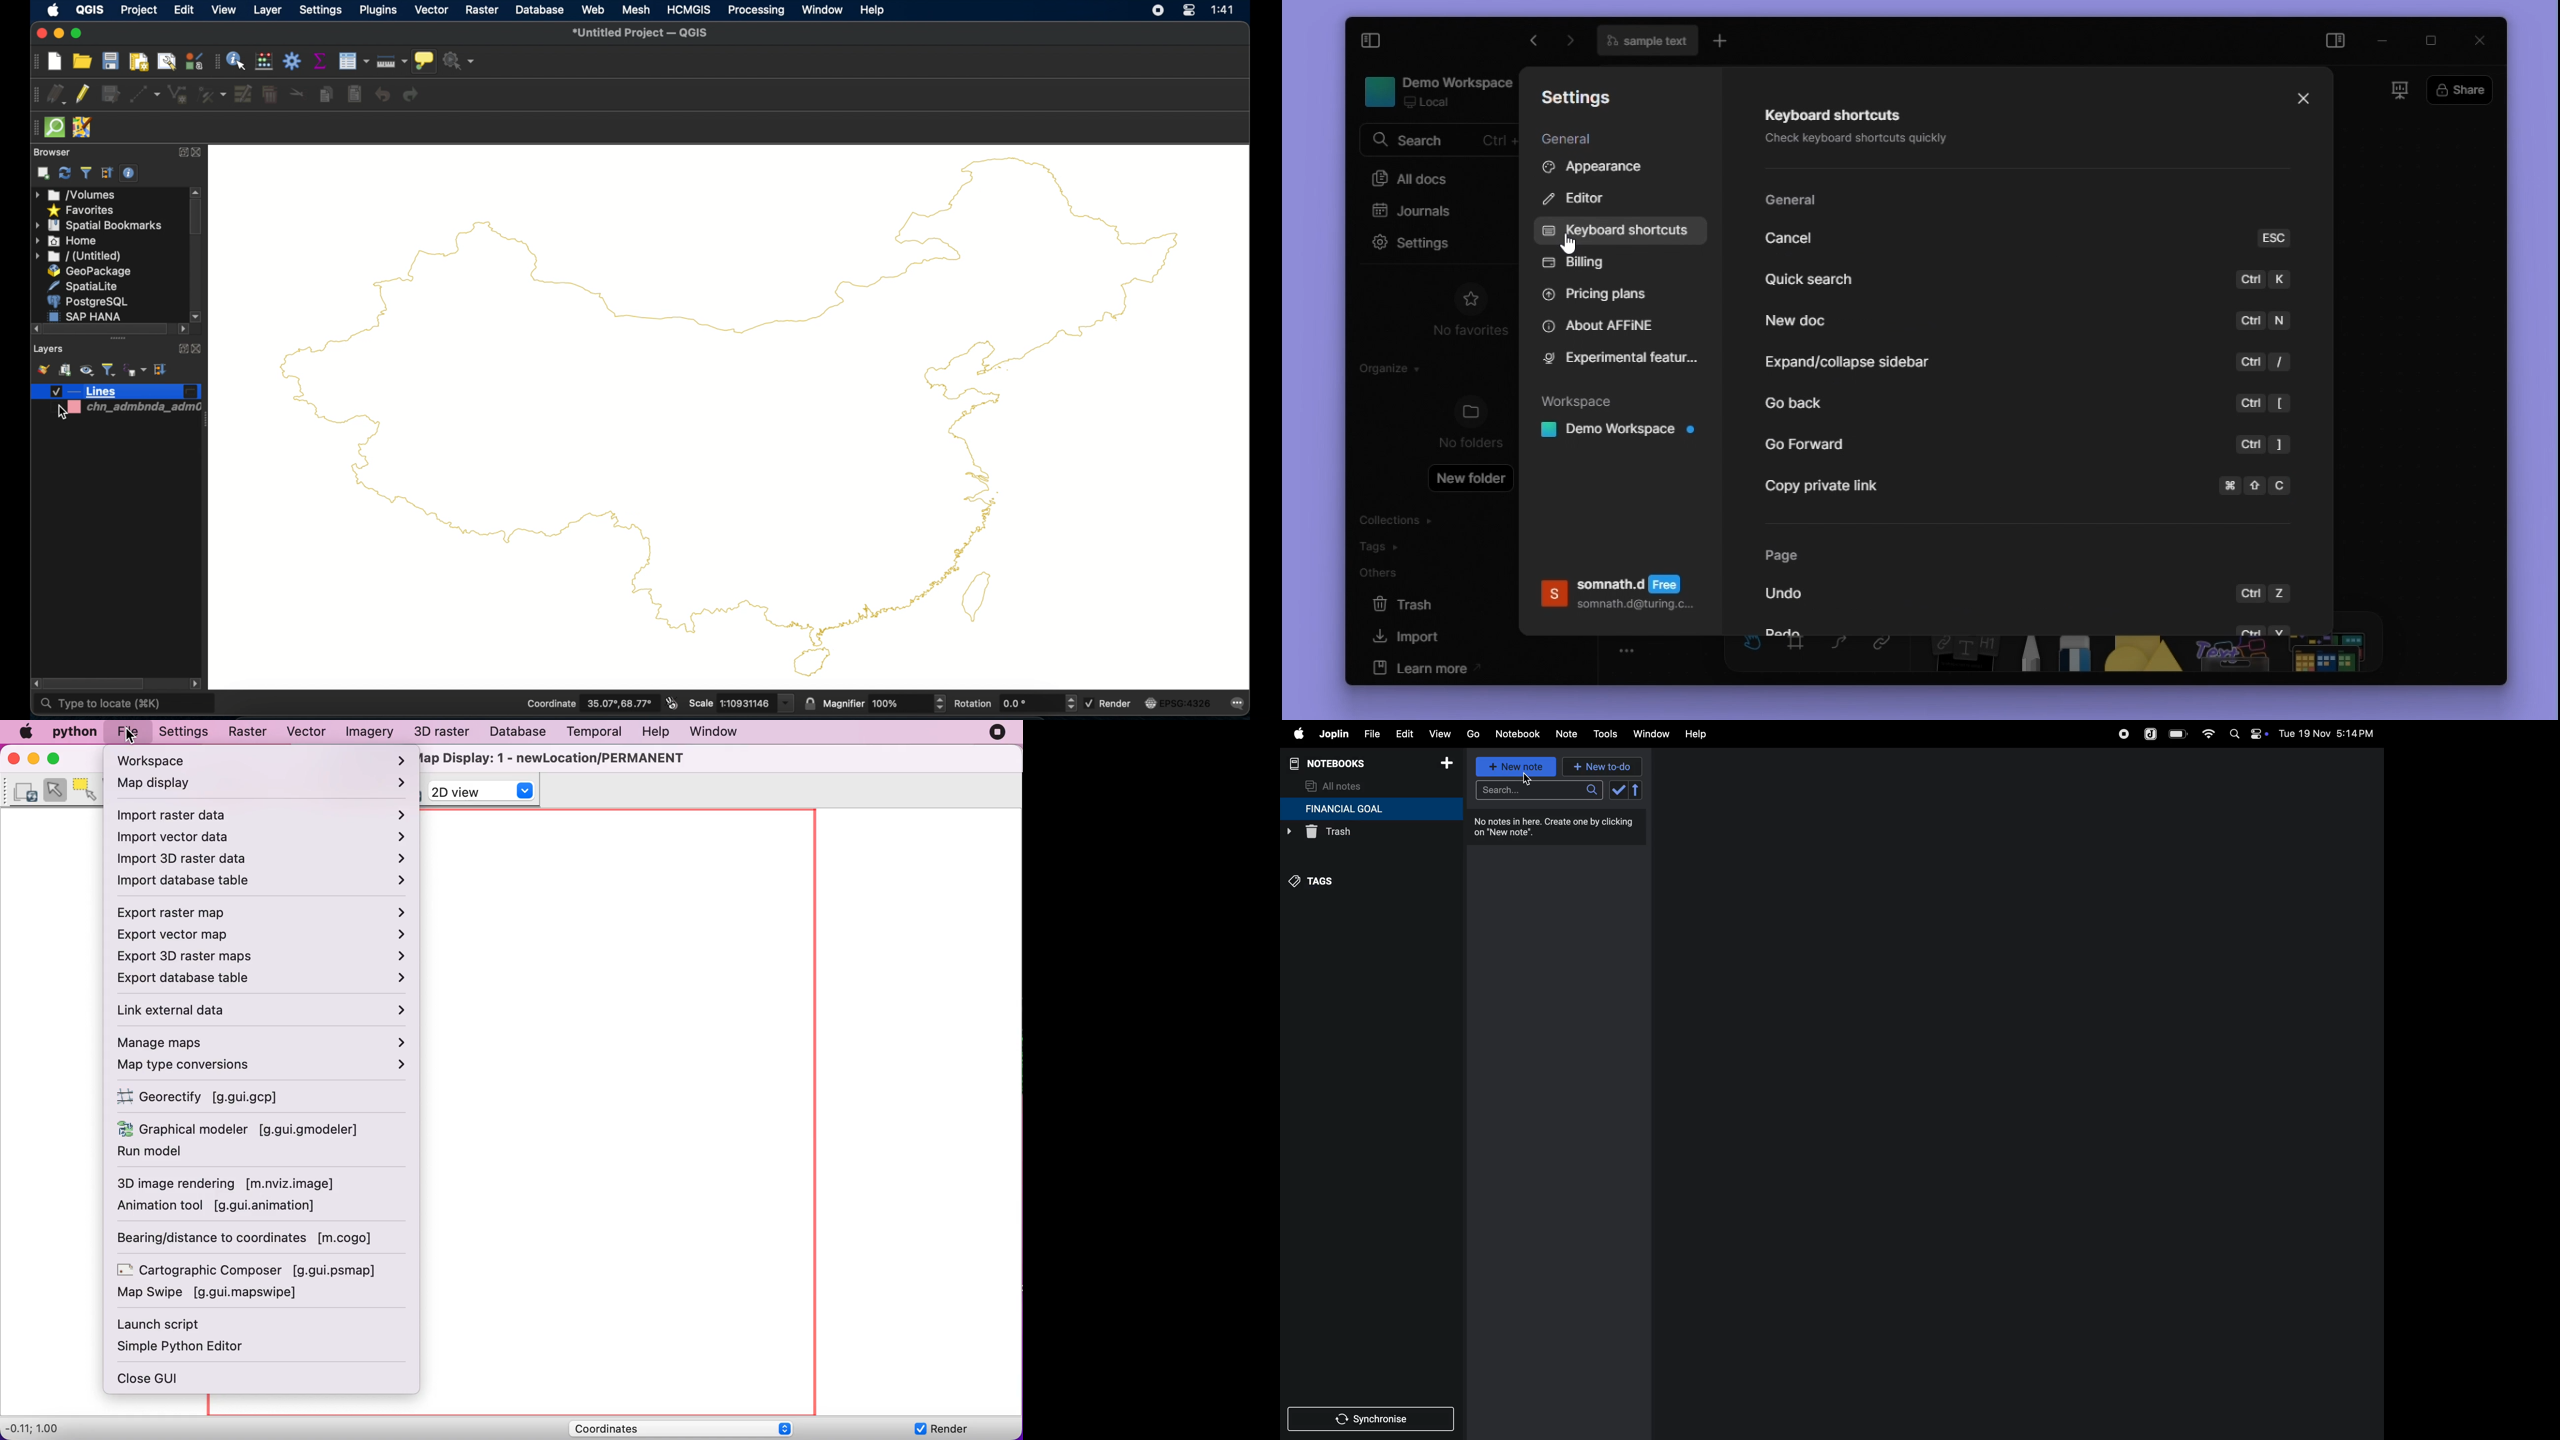 The height and width of the screenshot is (1456, 2576). I want to click on learn more, so click(1431, 667).